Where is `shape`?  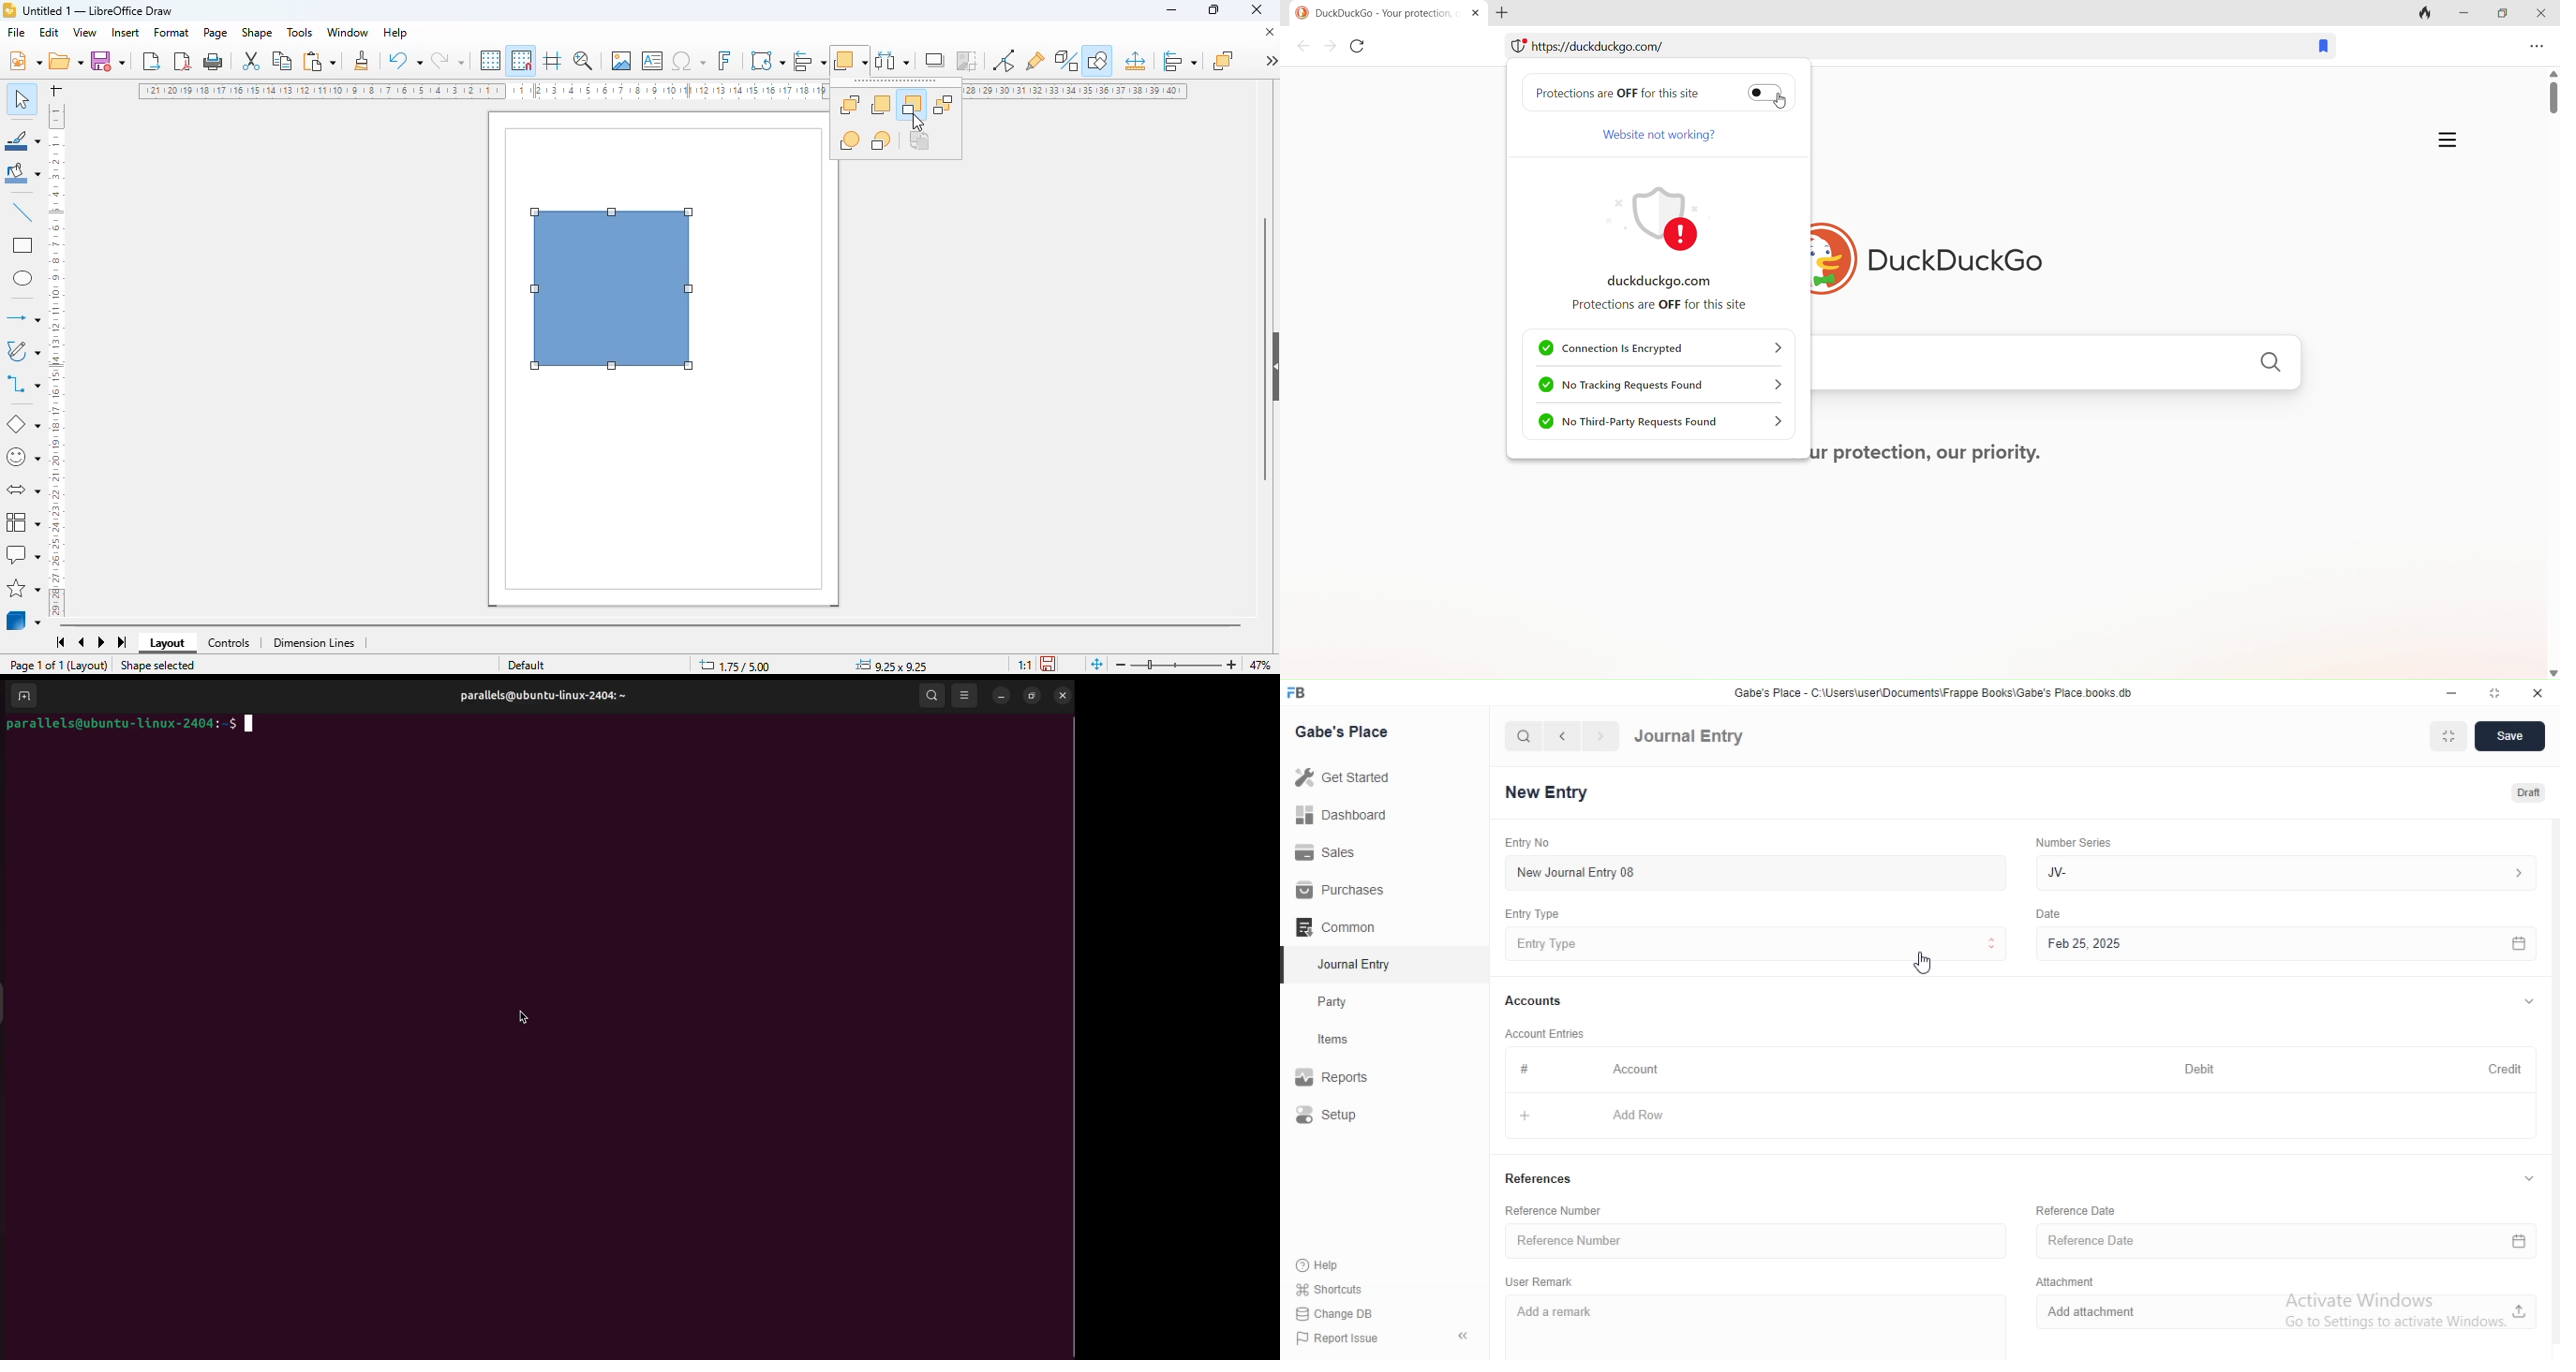 shape is located at coordinates (257, 33).